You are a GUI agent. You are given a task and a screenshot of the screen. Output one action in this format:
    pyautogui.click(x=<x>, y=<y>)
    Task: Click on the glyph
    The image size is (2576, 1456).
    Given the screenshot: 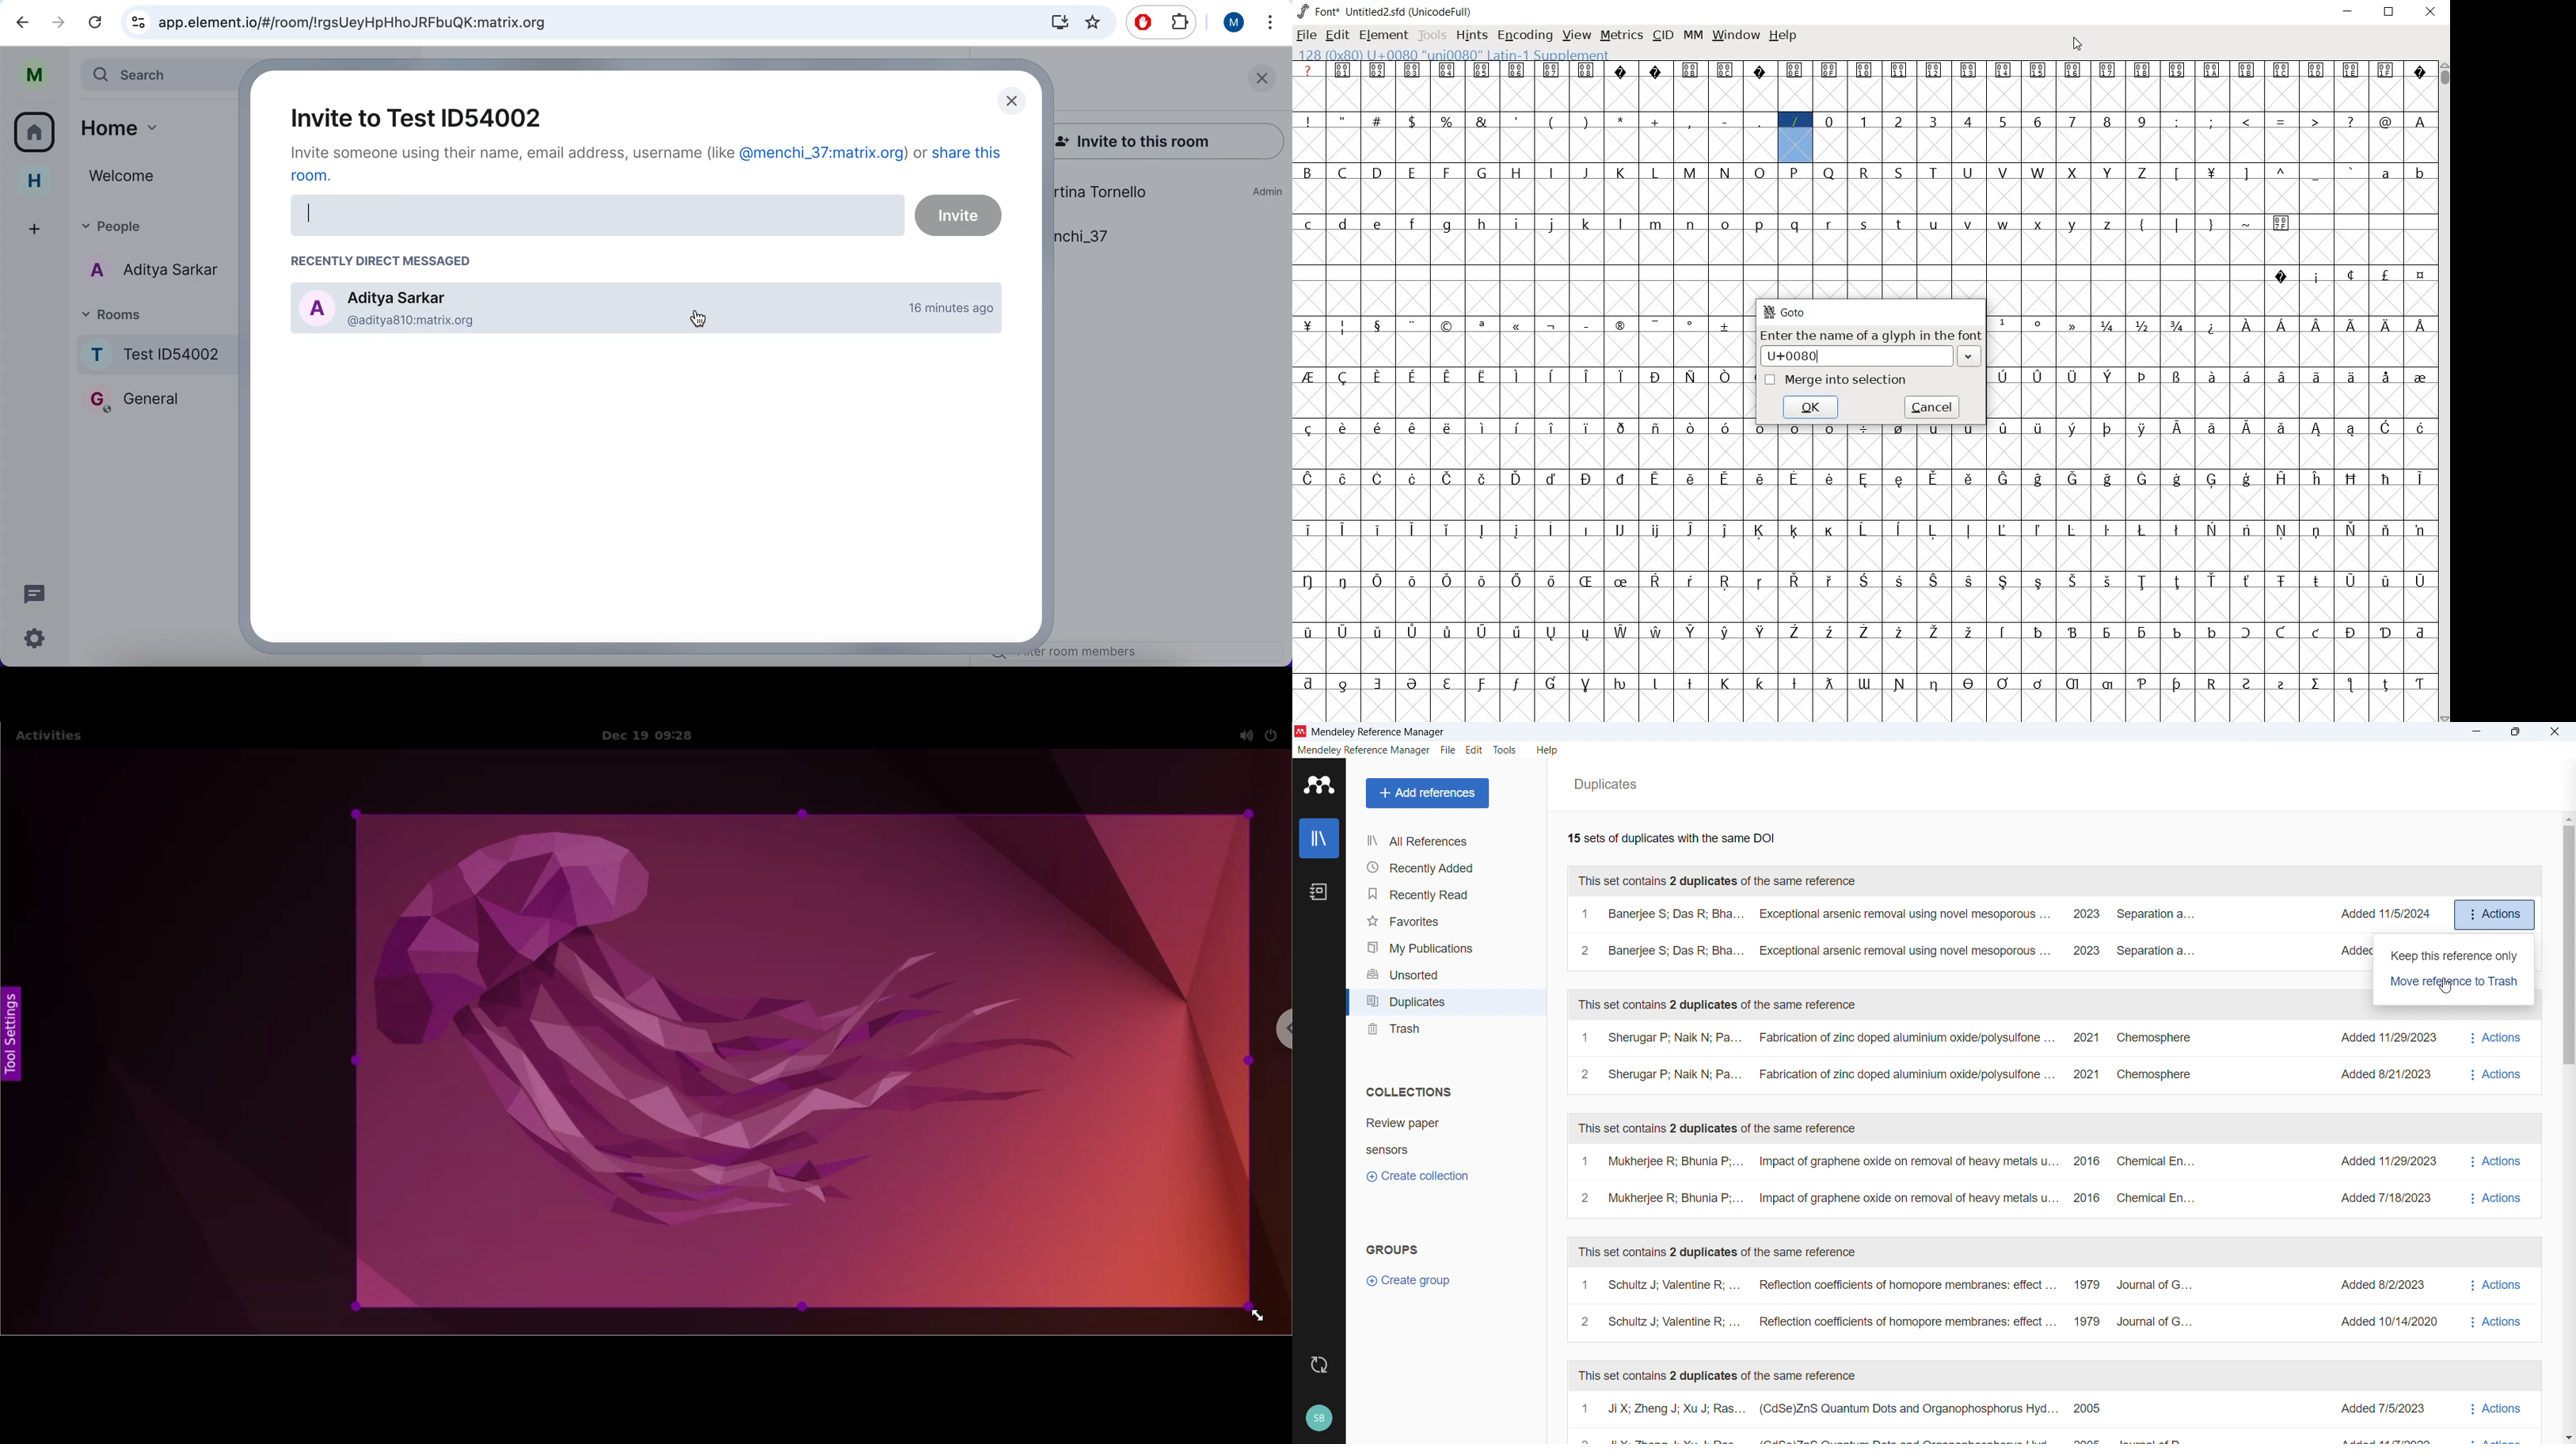 What is the action you would take?
    pyautogui.click(x=1447, y=684)
    